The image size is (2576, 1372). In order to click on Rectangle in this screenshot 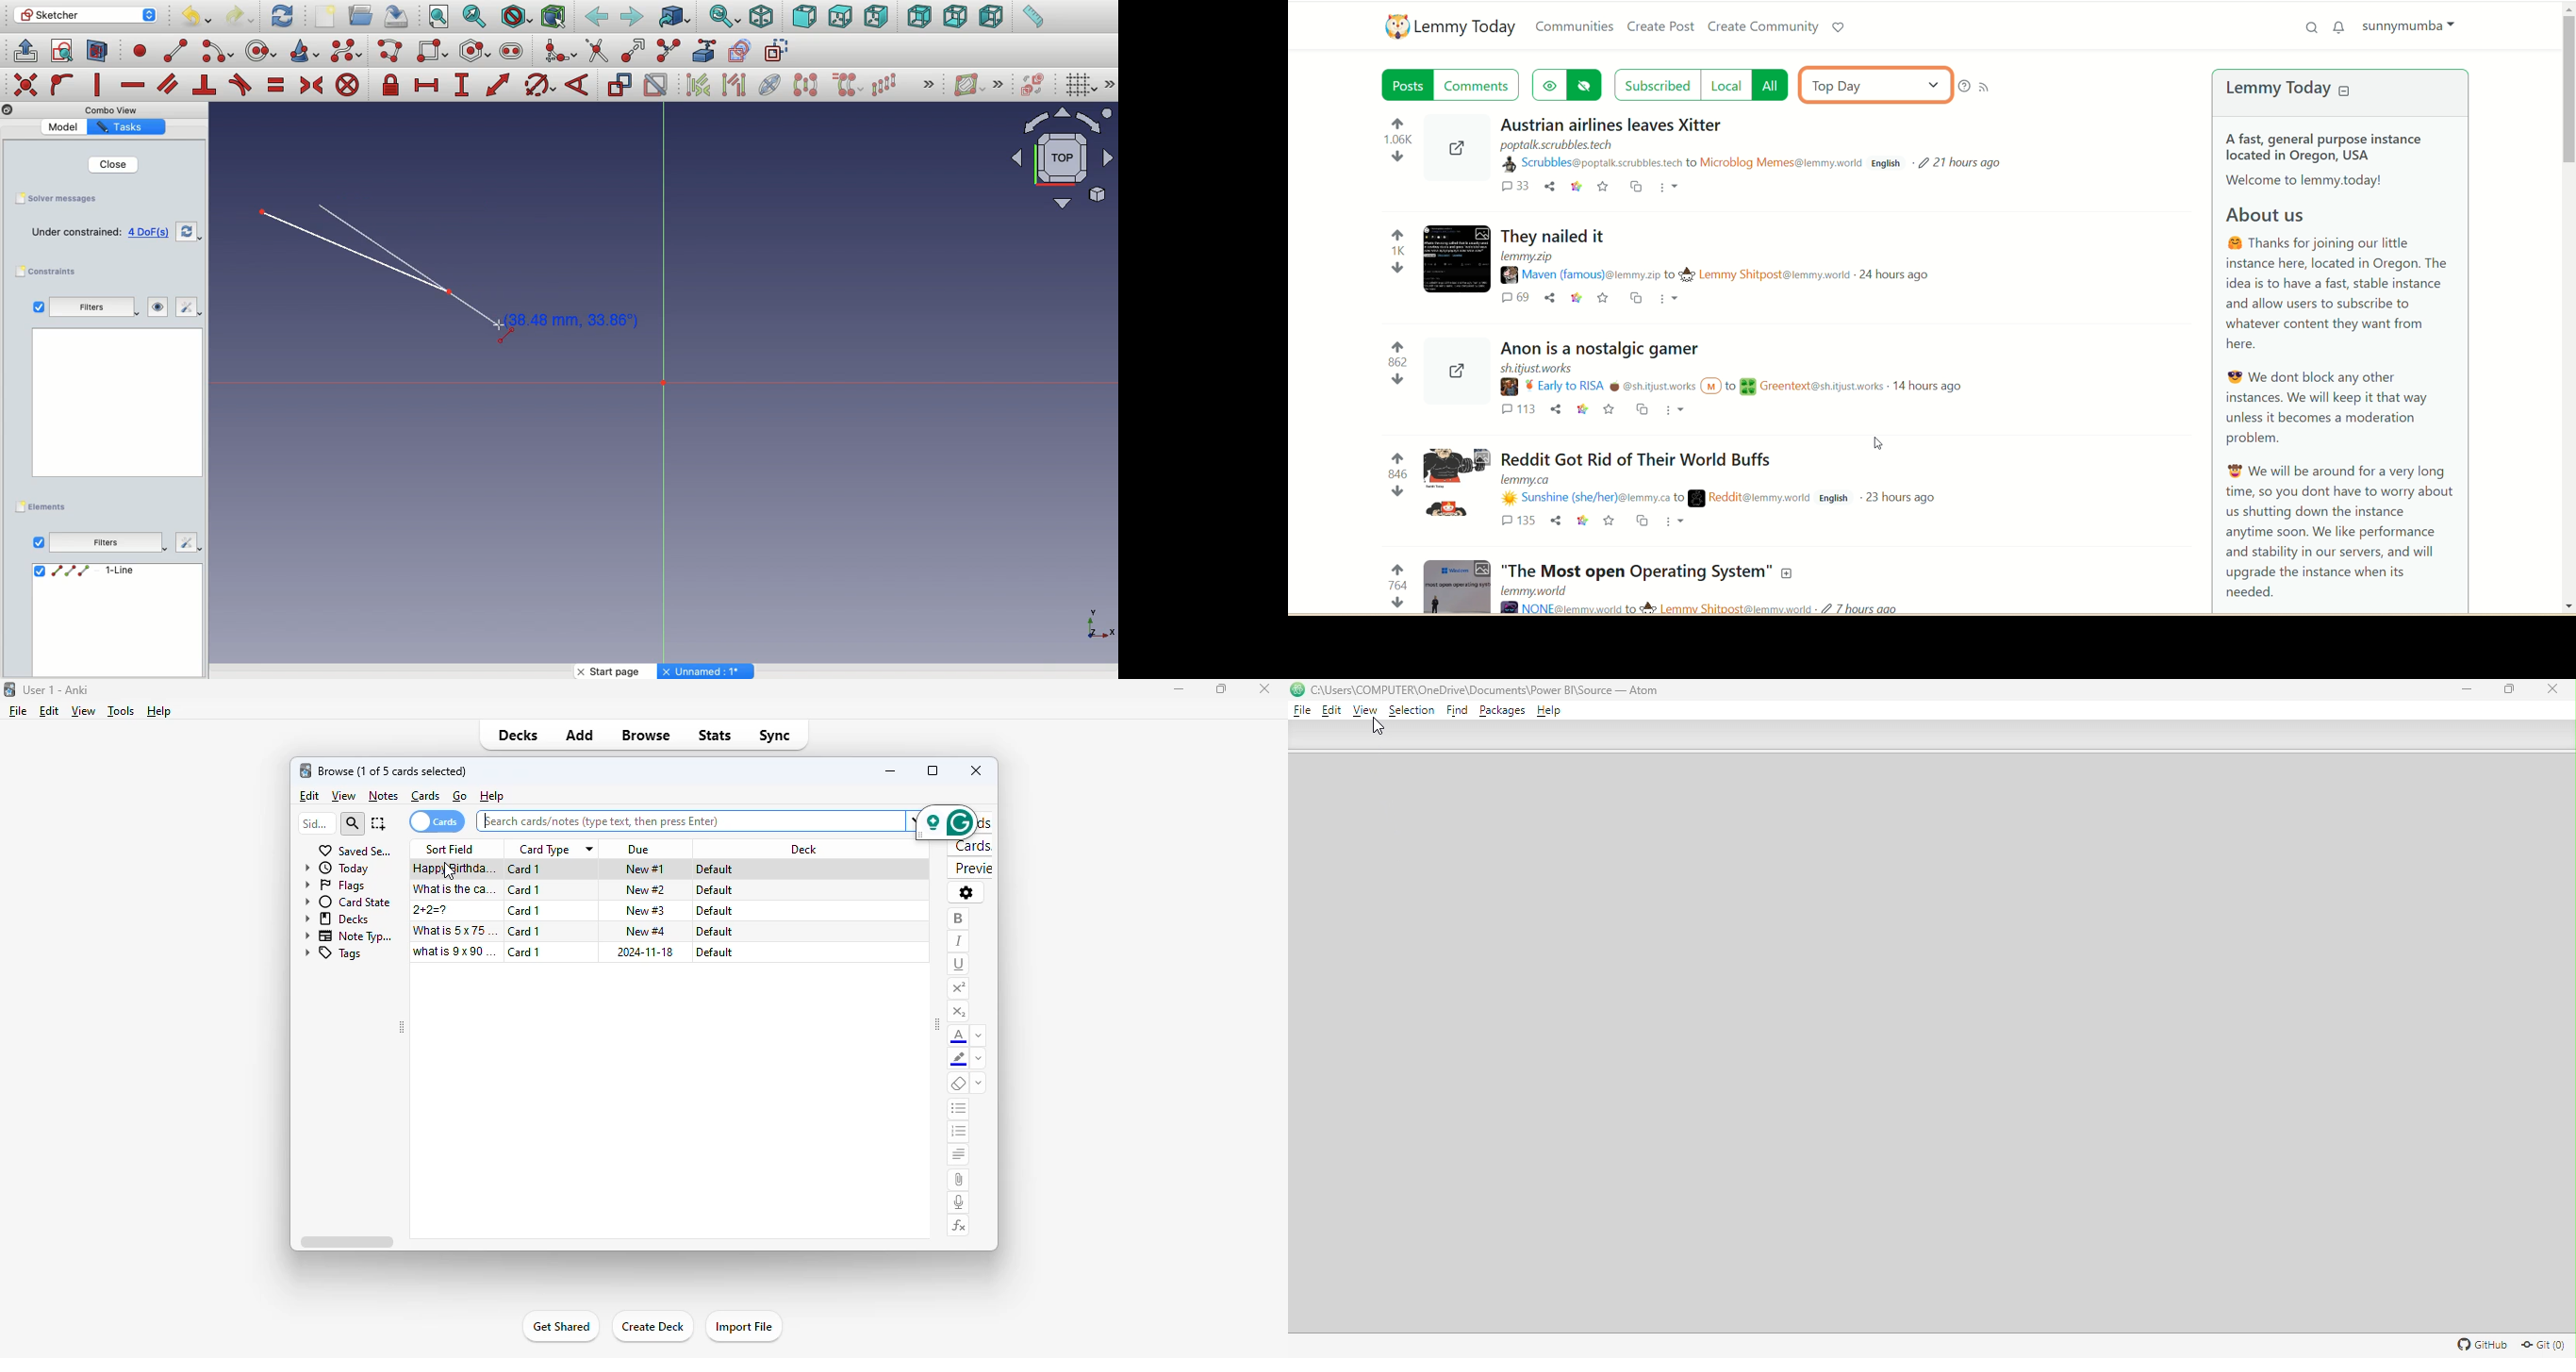, I will do `click(434, 51)`.